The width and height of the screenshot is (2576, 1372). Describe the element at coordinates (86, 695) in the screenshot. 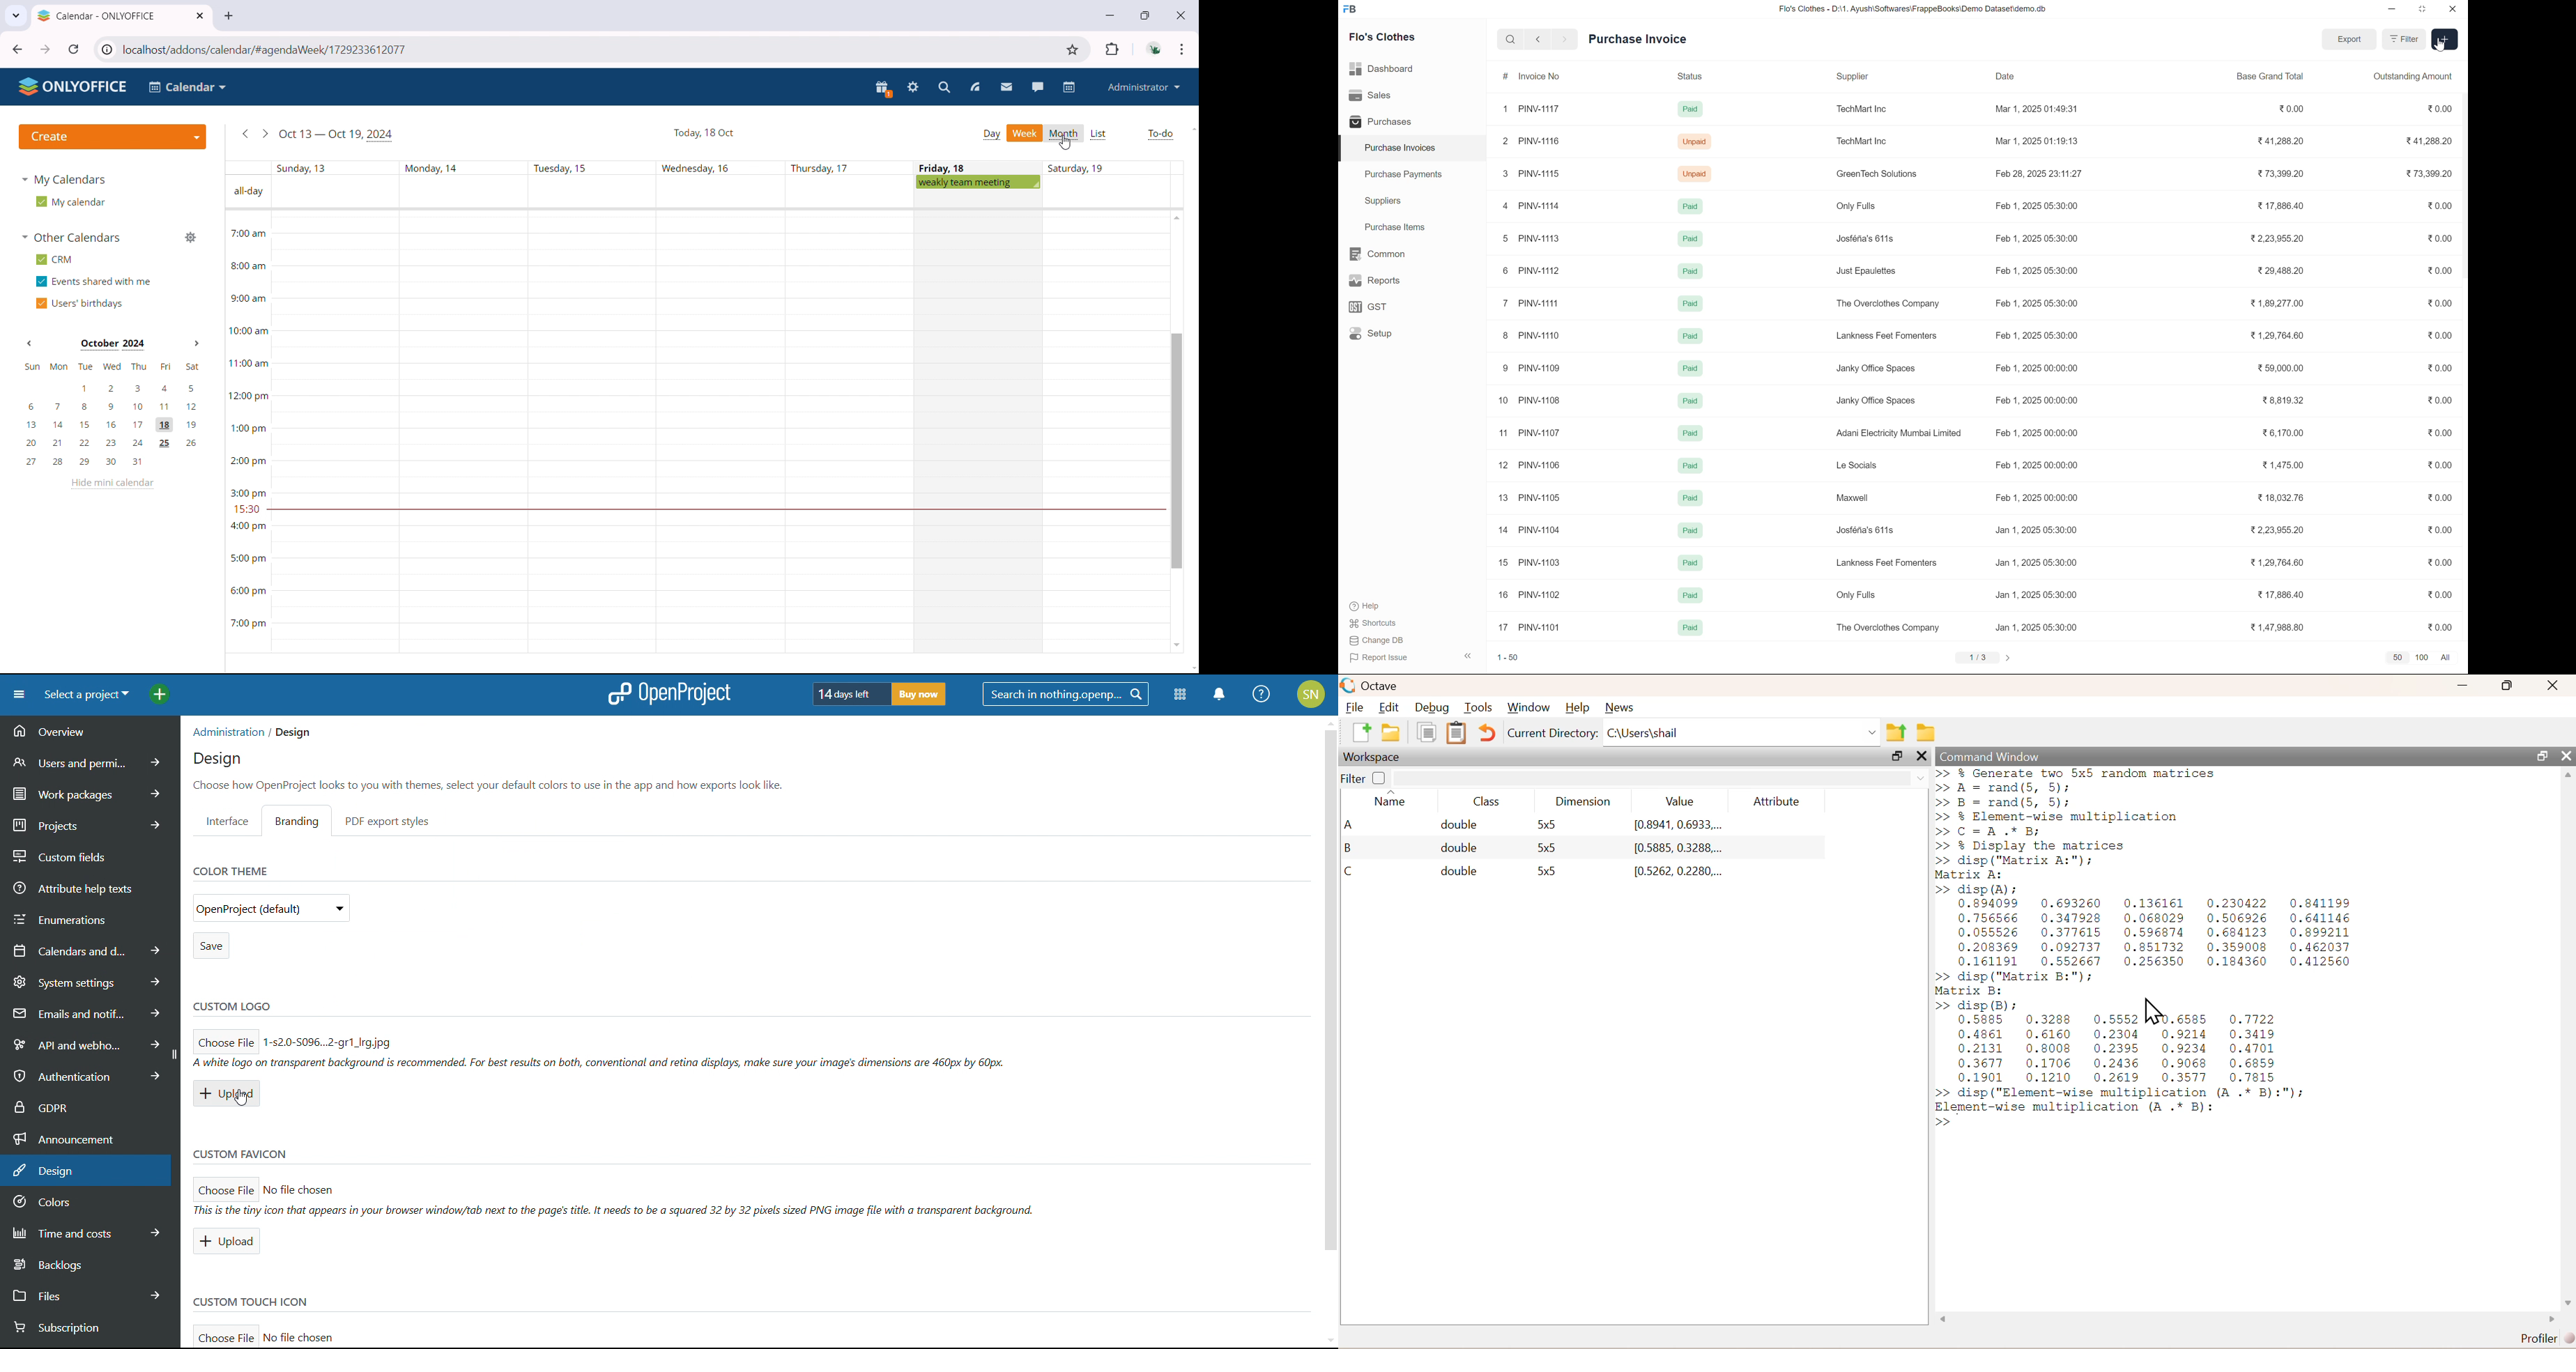

I see `select a project` at that location.